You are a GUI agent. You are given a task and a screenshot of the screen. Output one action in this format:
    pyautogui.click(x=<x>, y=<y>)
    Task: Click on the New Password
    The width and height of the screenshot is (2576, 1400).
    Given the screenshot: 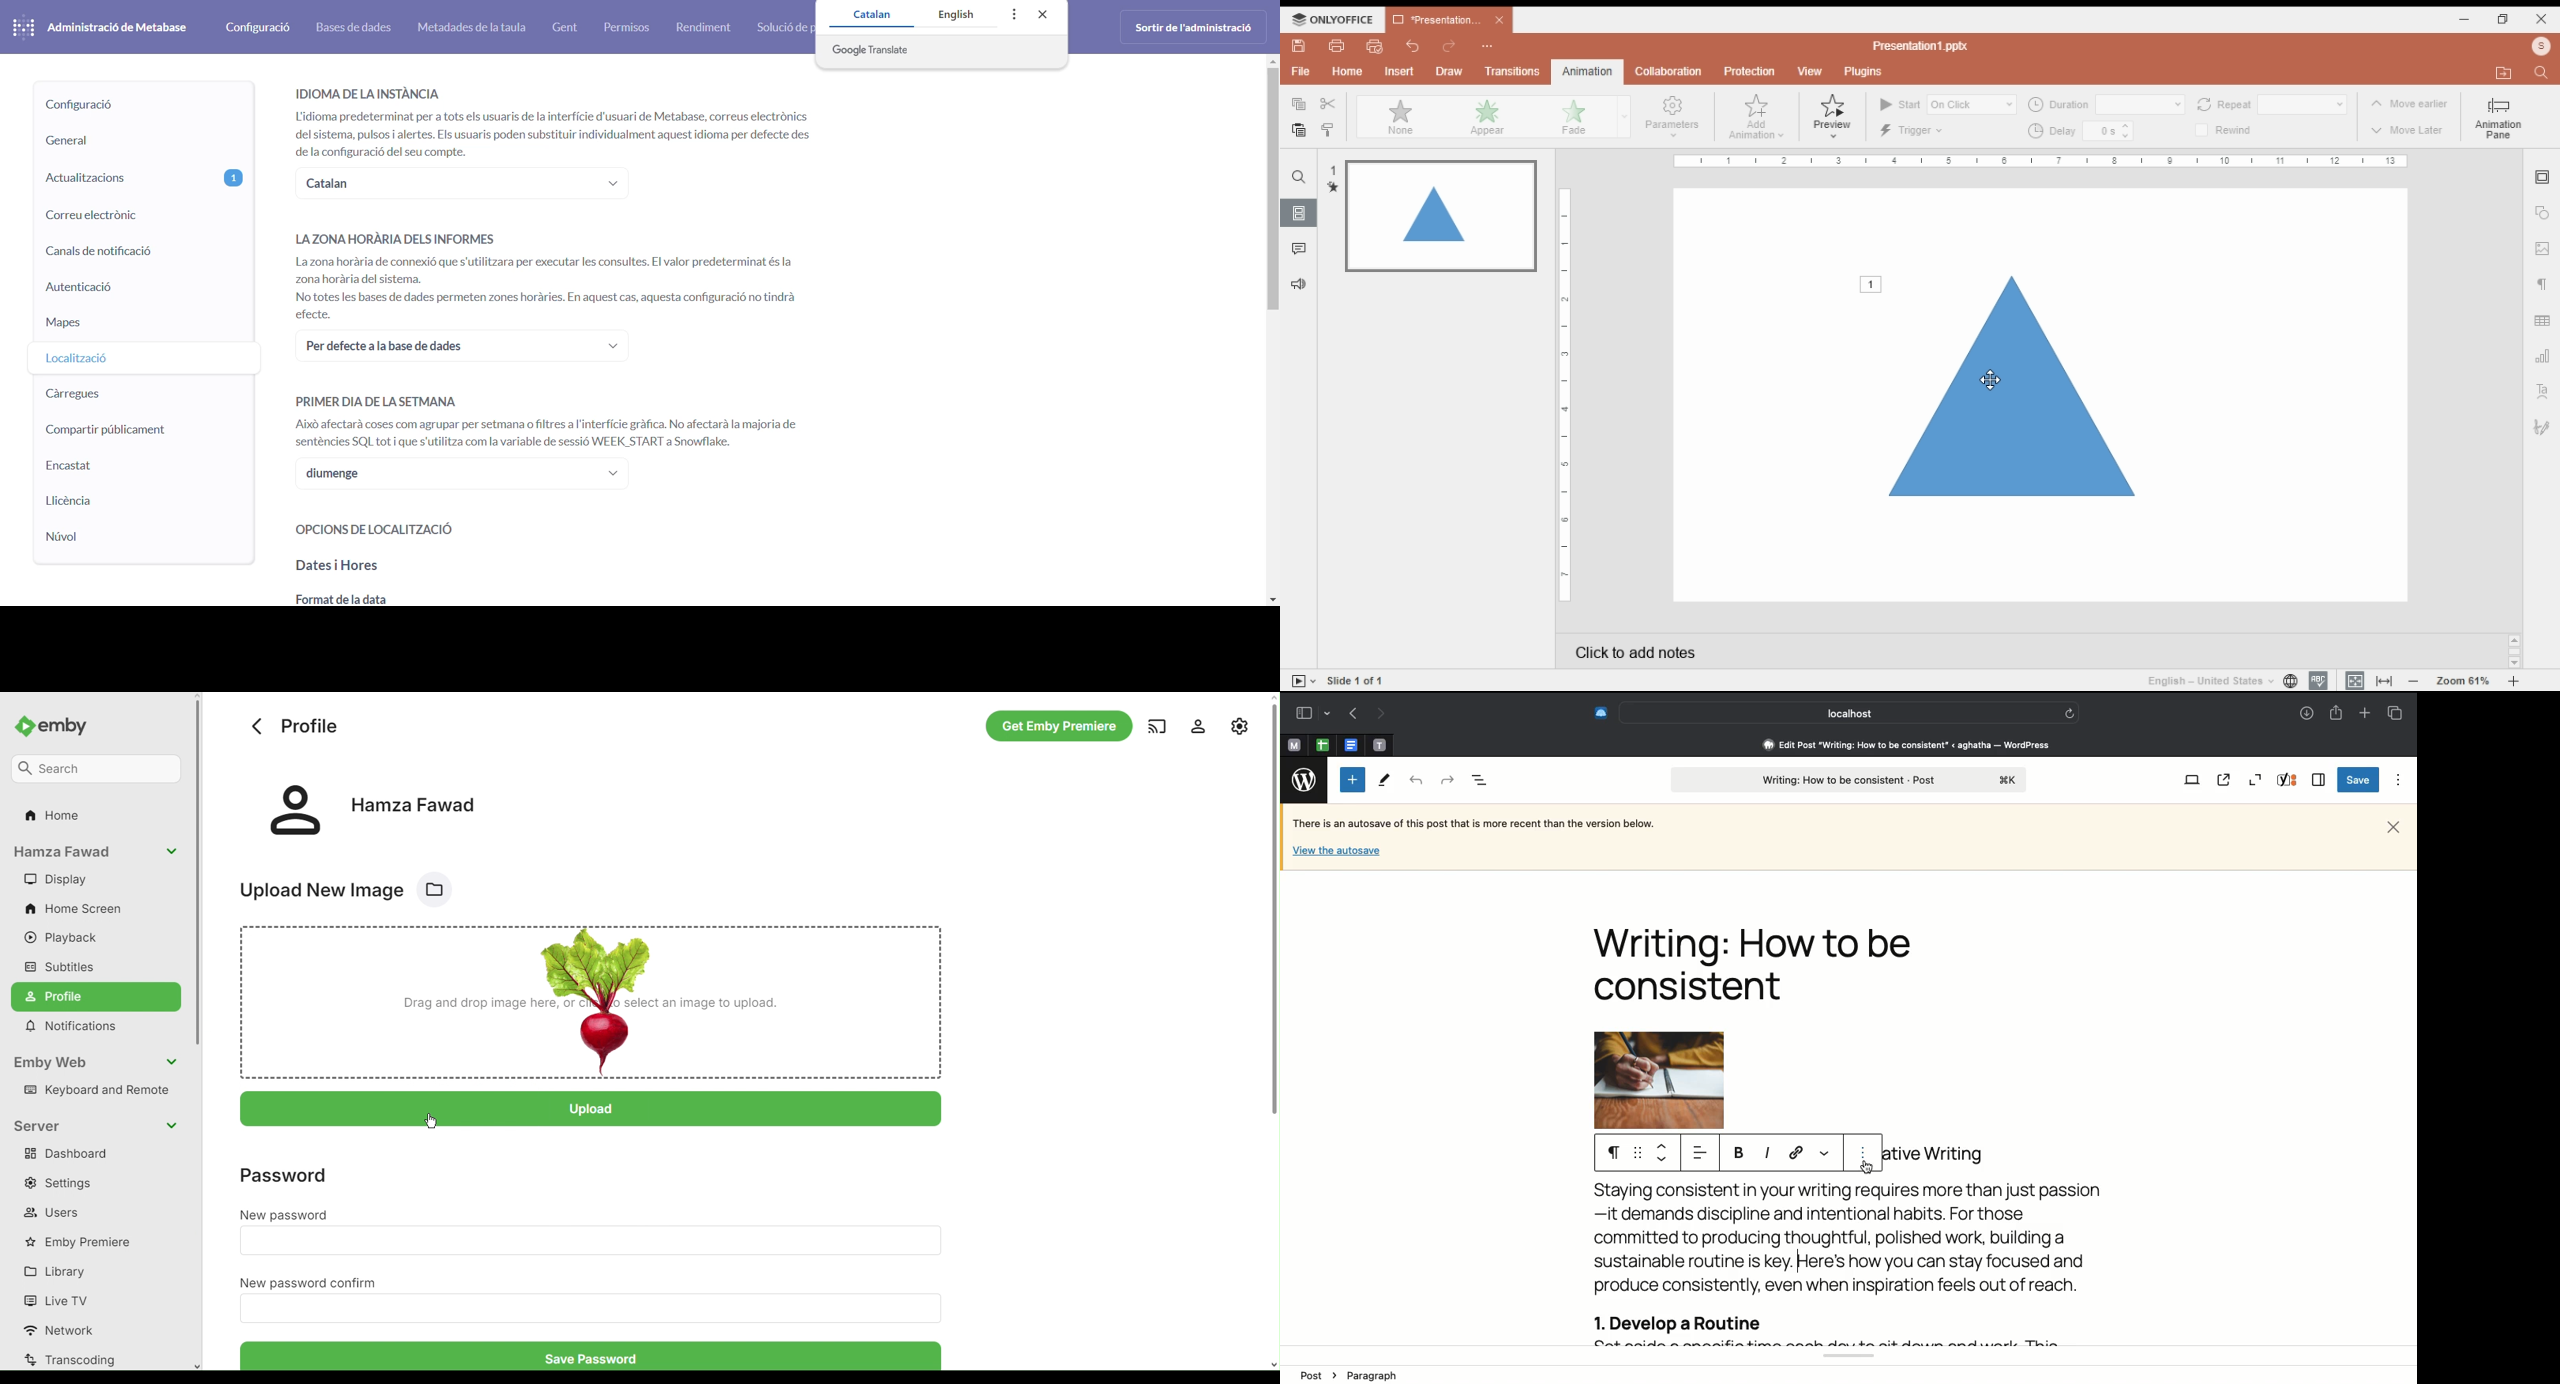 What is the action you would take?
    pyautogui.click(x=590, y=1242)
    